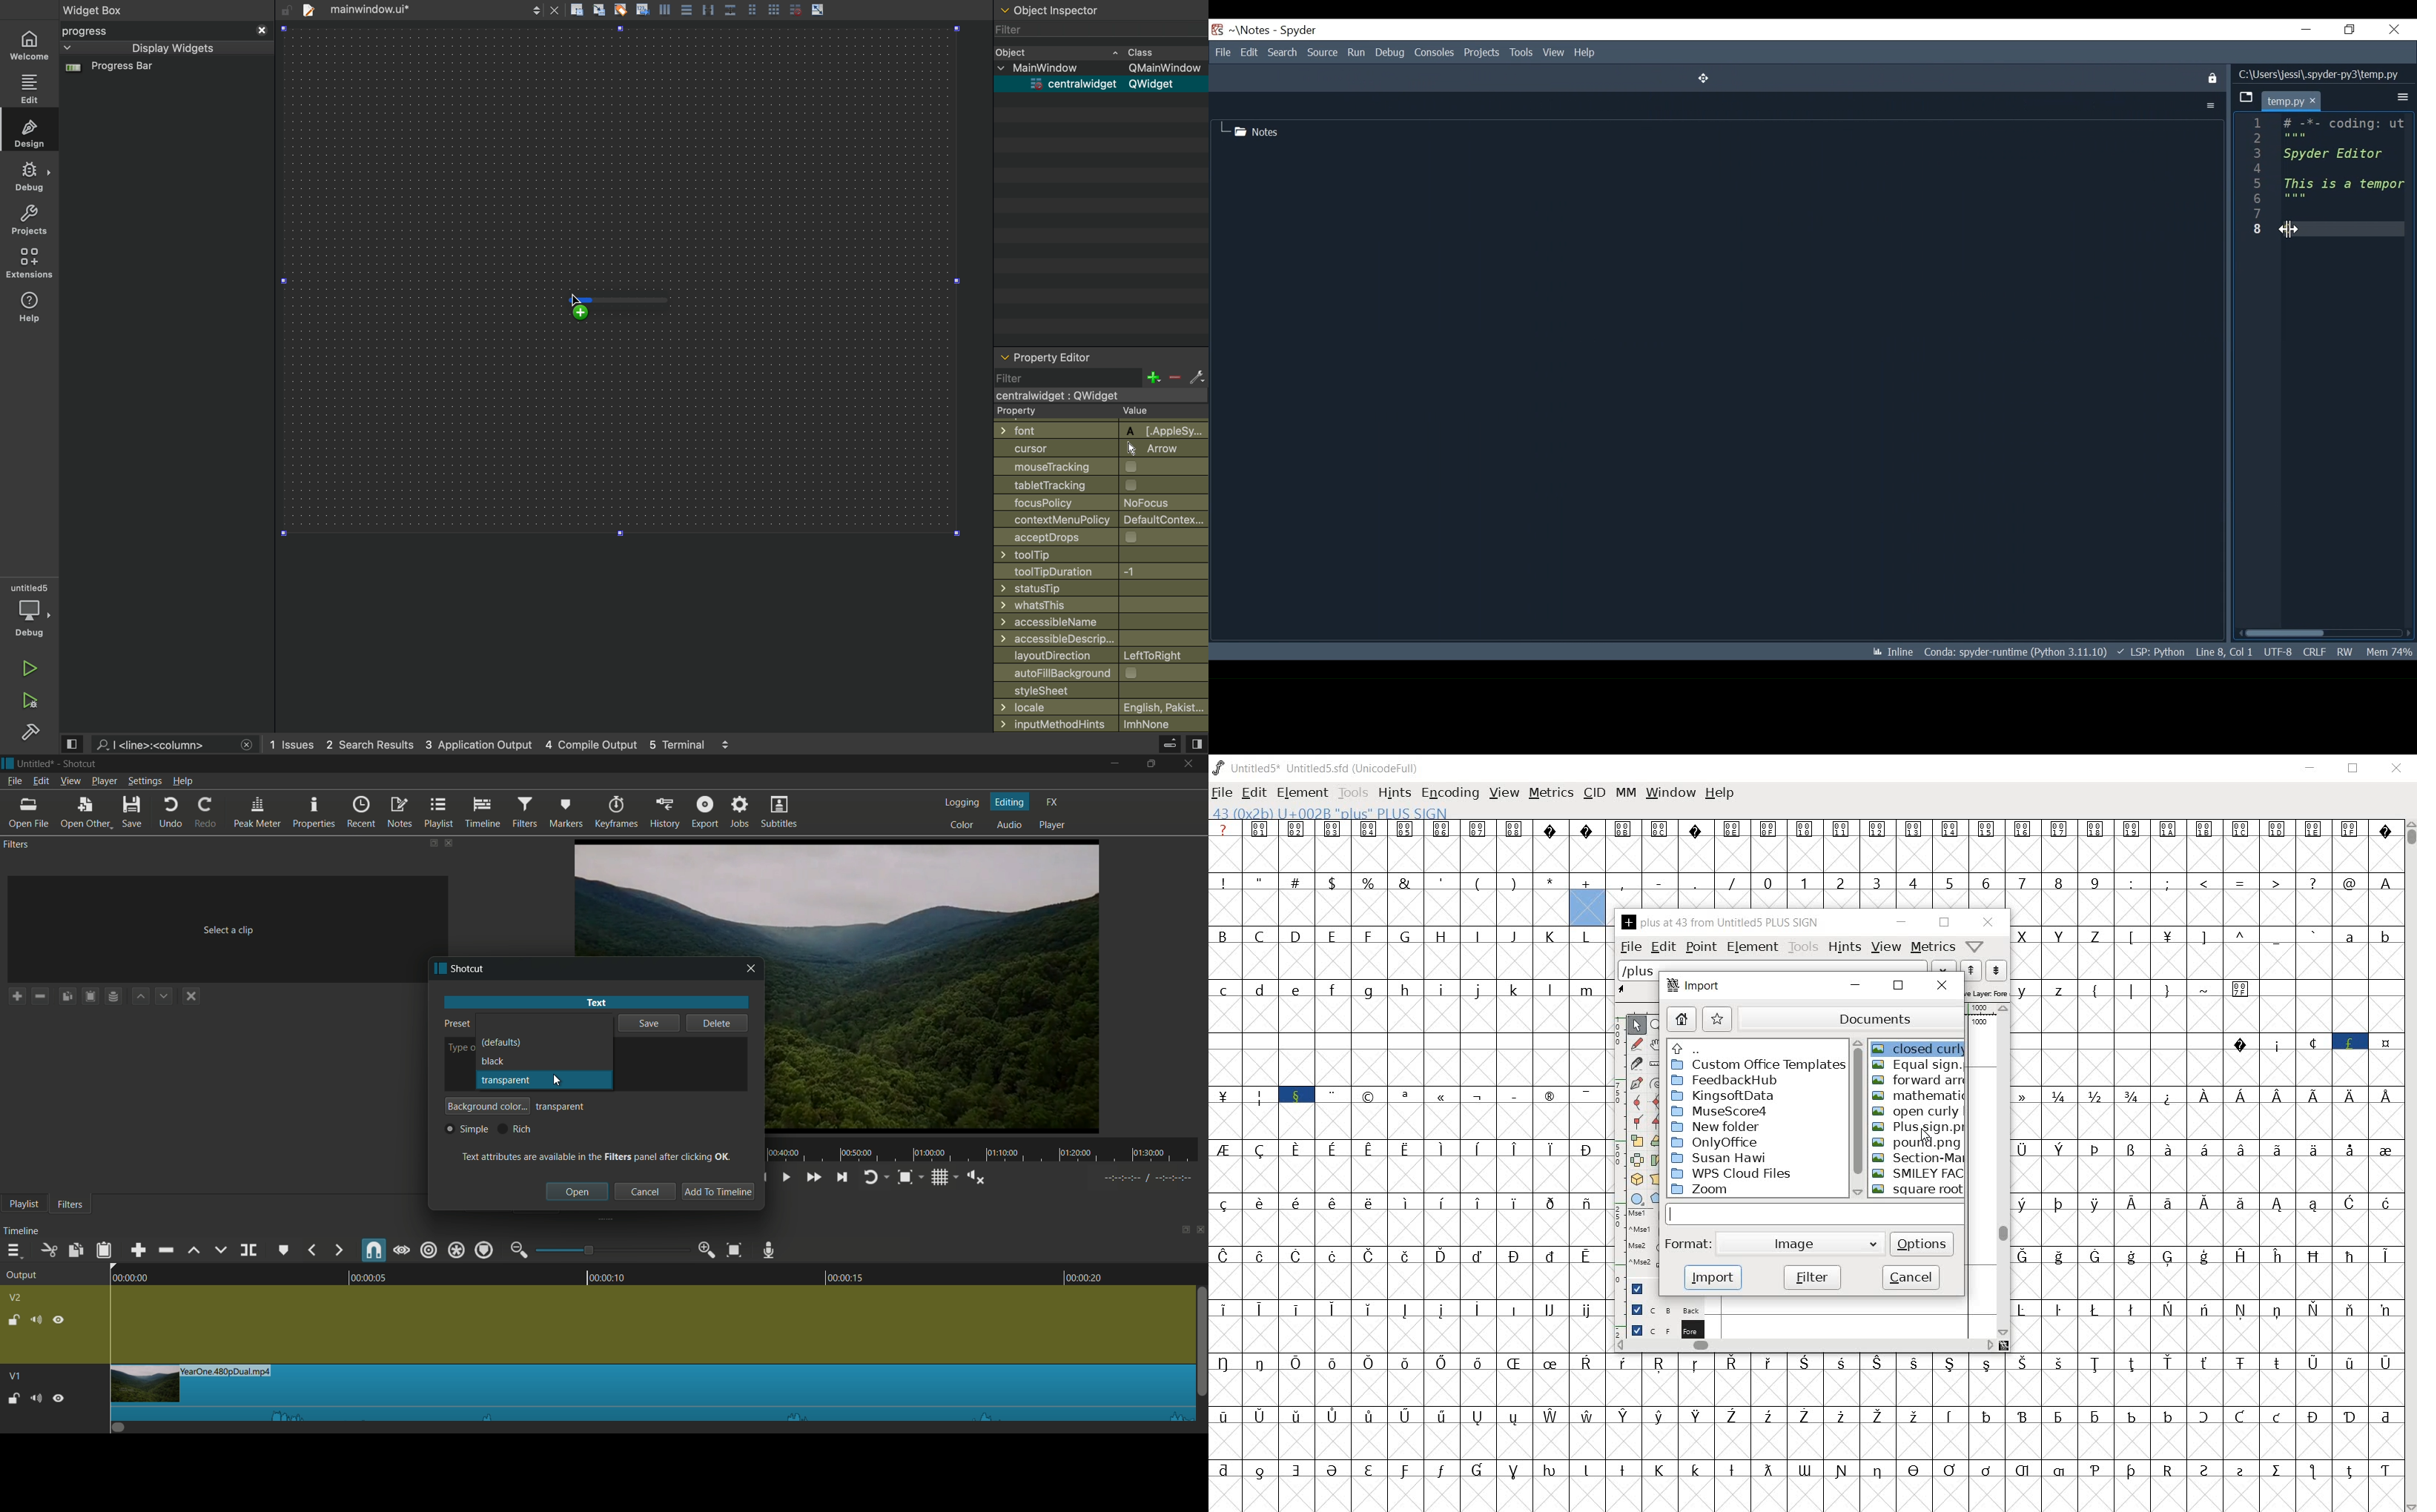 The width and height of the screenshot is (2436, 1512). Describe the element at coordinates (456, 1250) in the screenshot. I see `ripple all tracks` at that location.